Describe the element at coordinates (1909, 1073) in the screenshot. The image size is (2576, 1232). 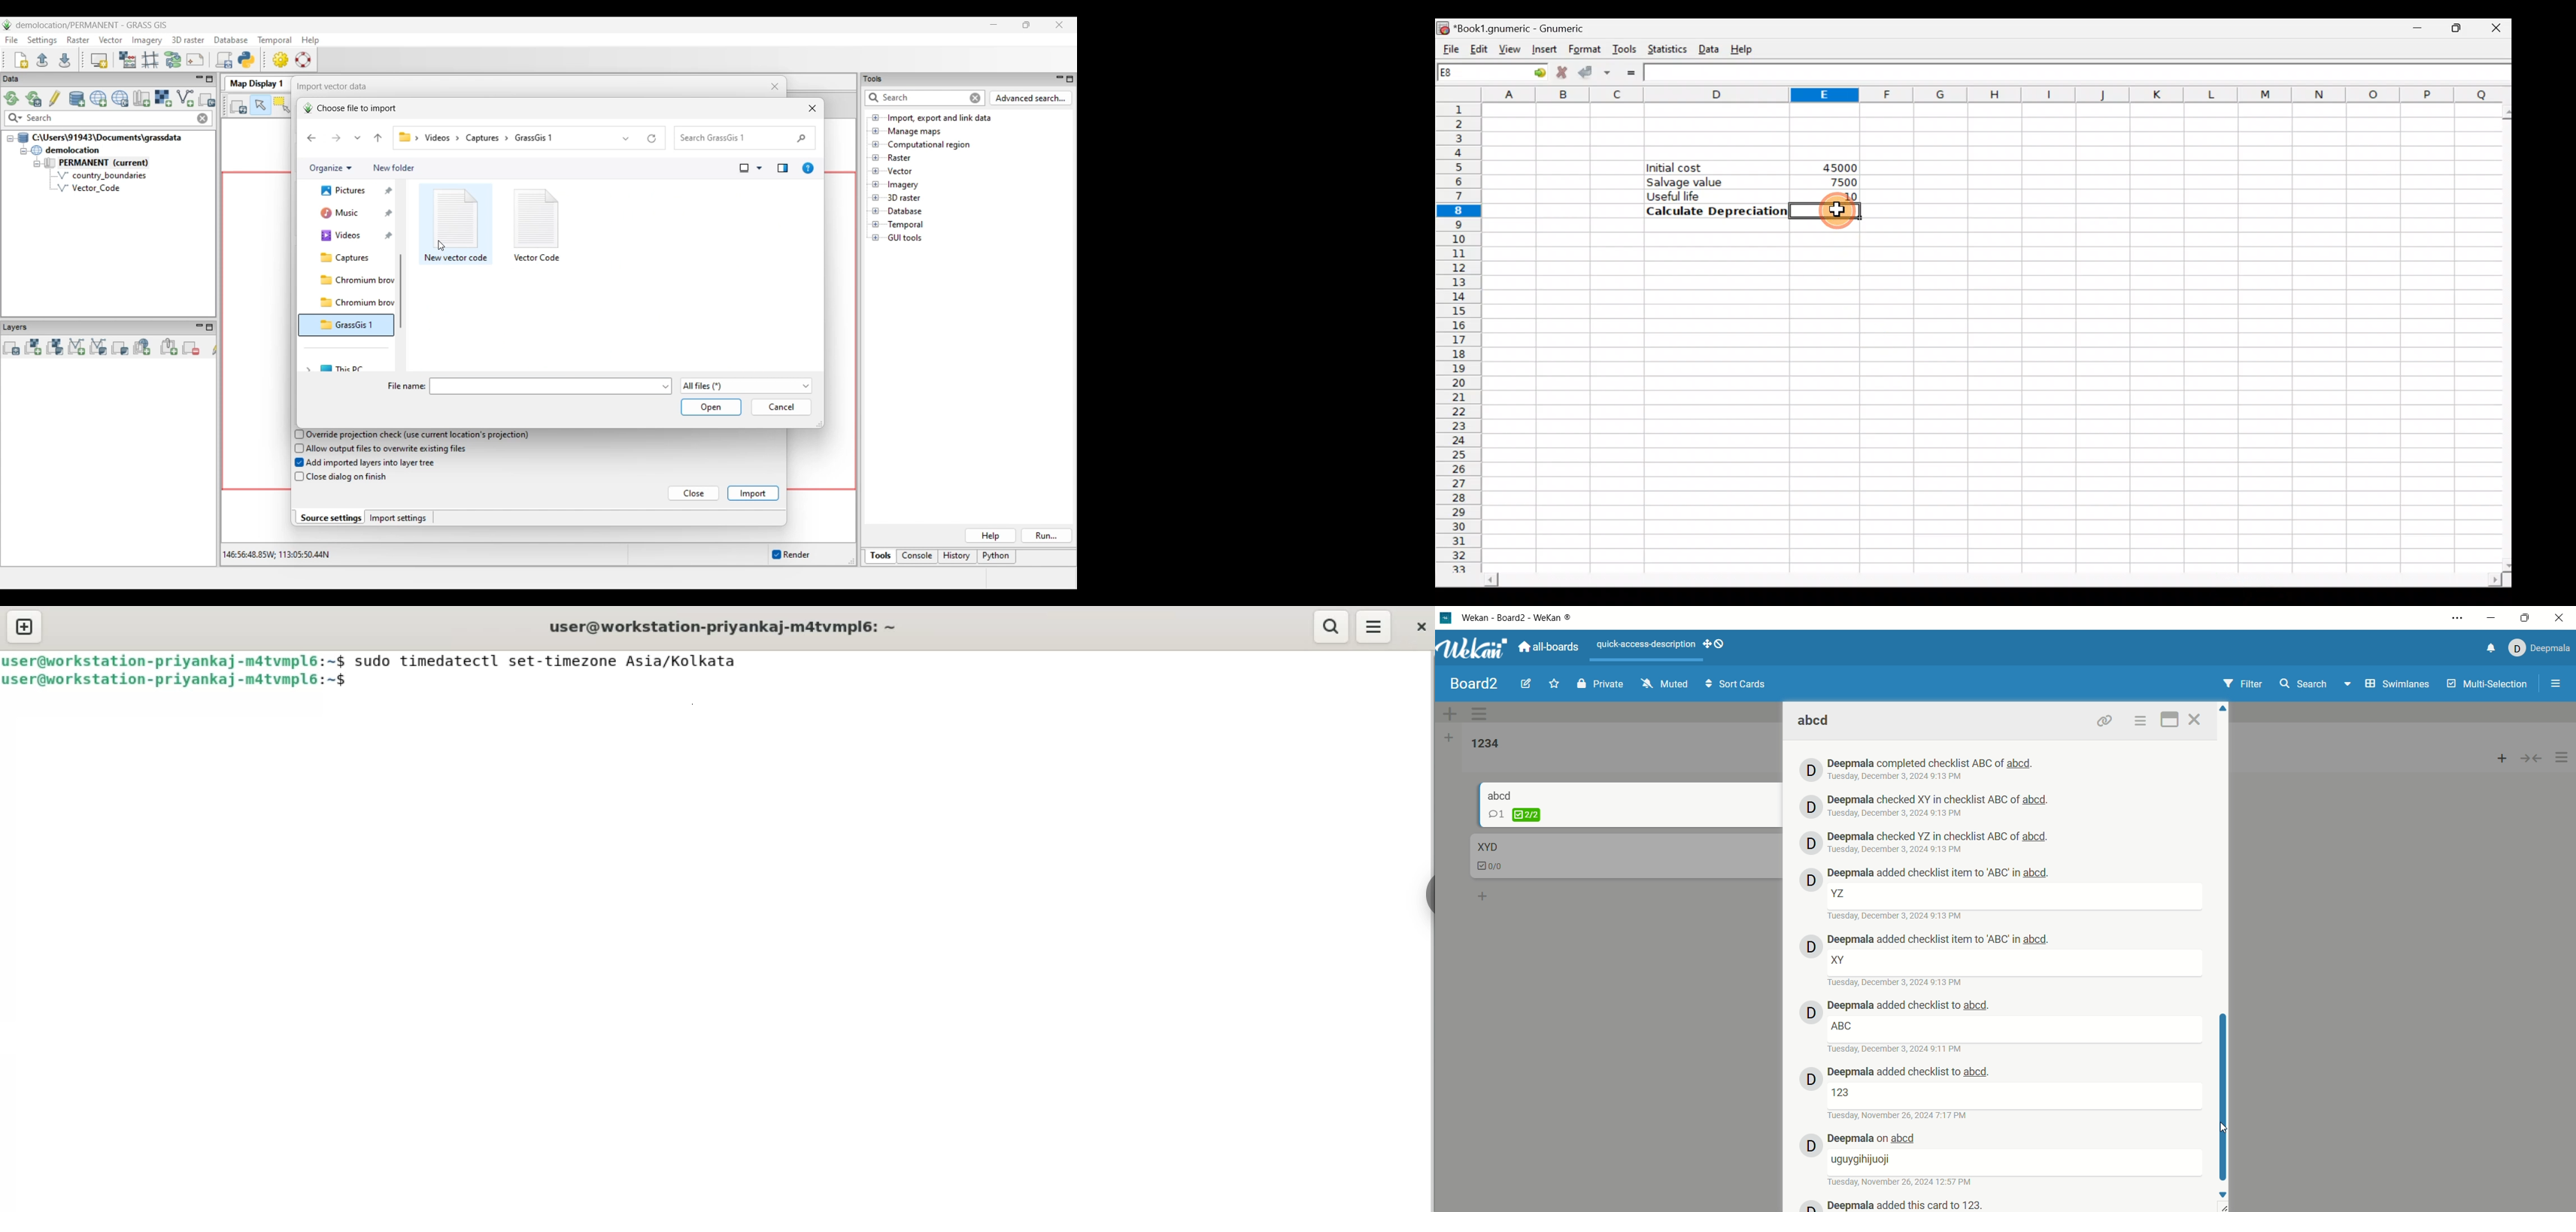
I see `deepmala history` at that location.